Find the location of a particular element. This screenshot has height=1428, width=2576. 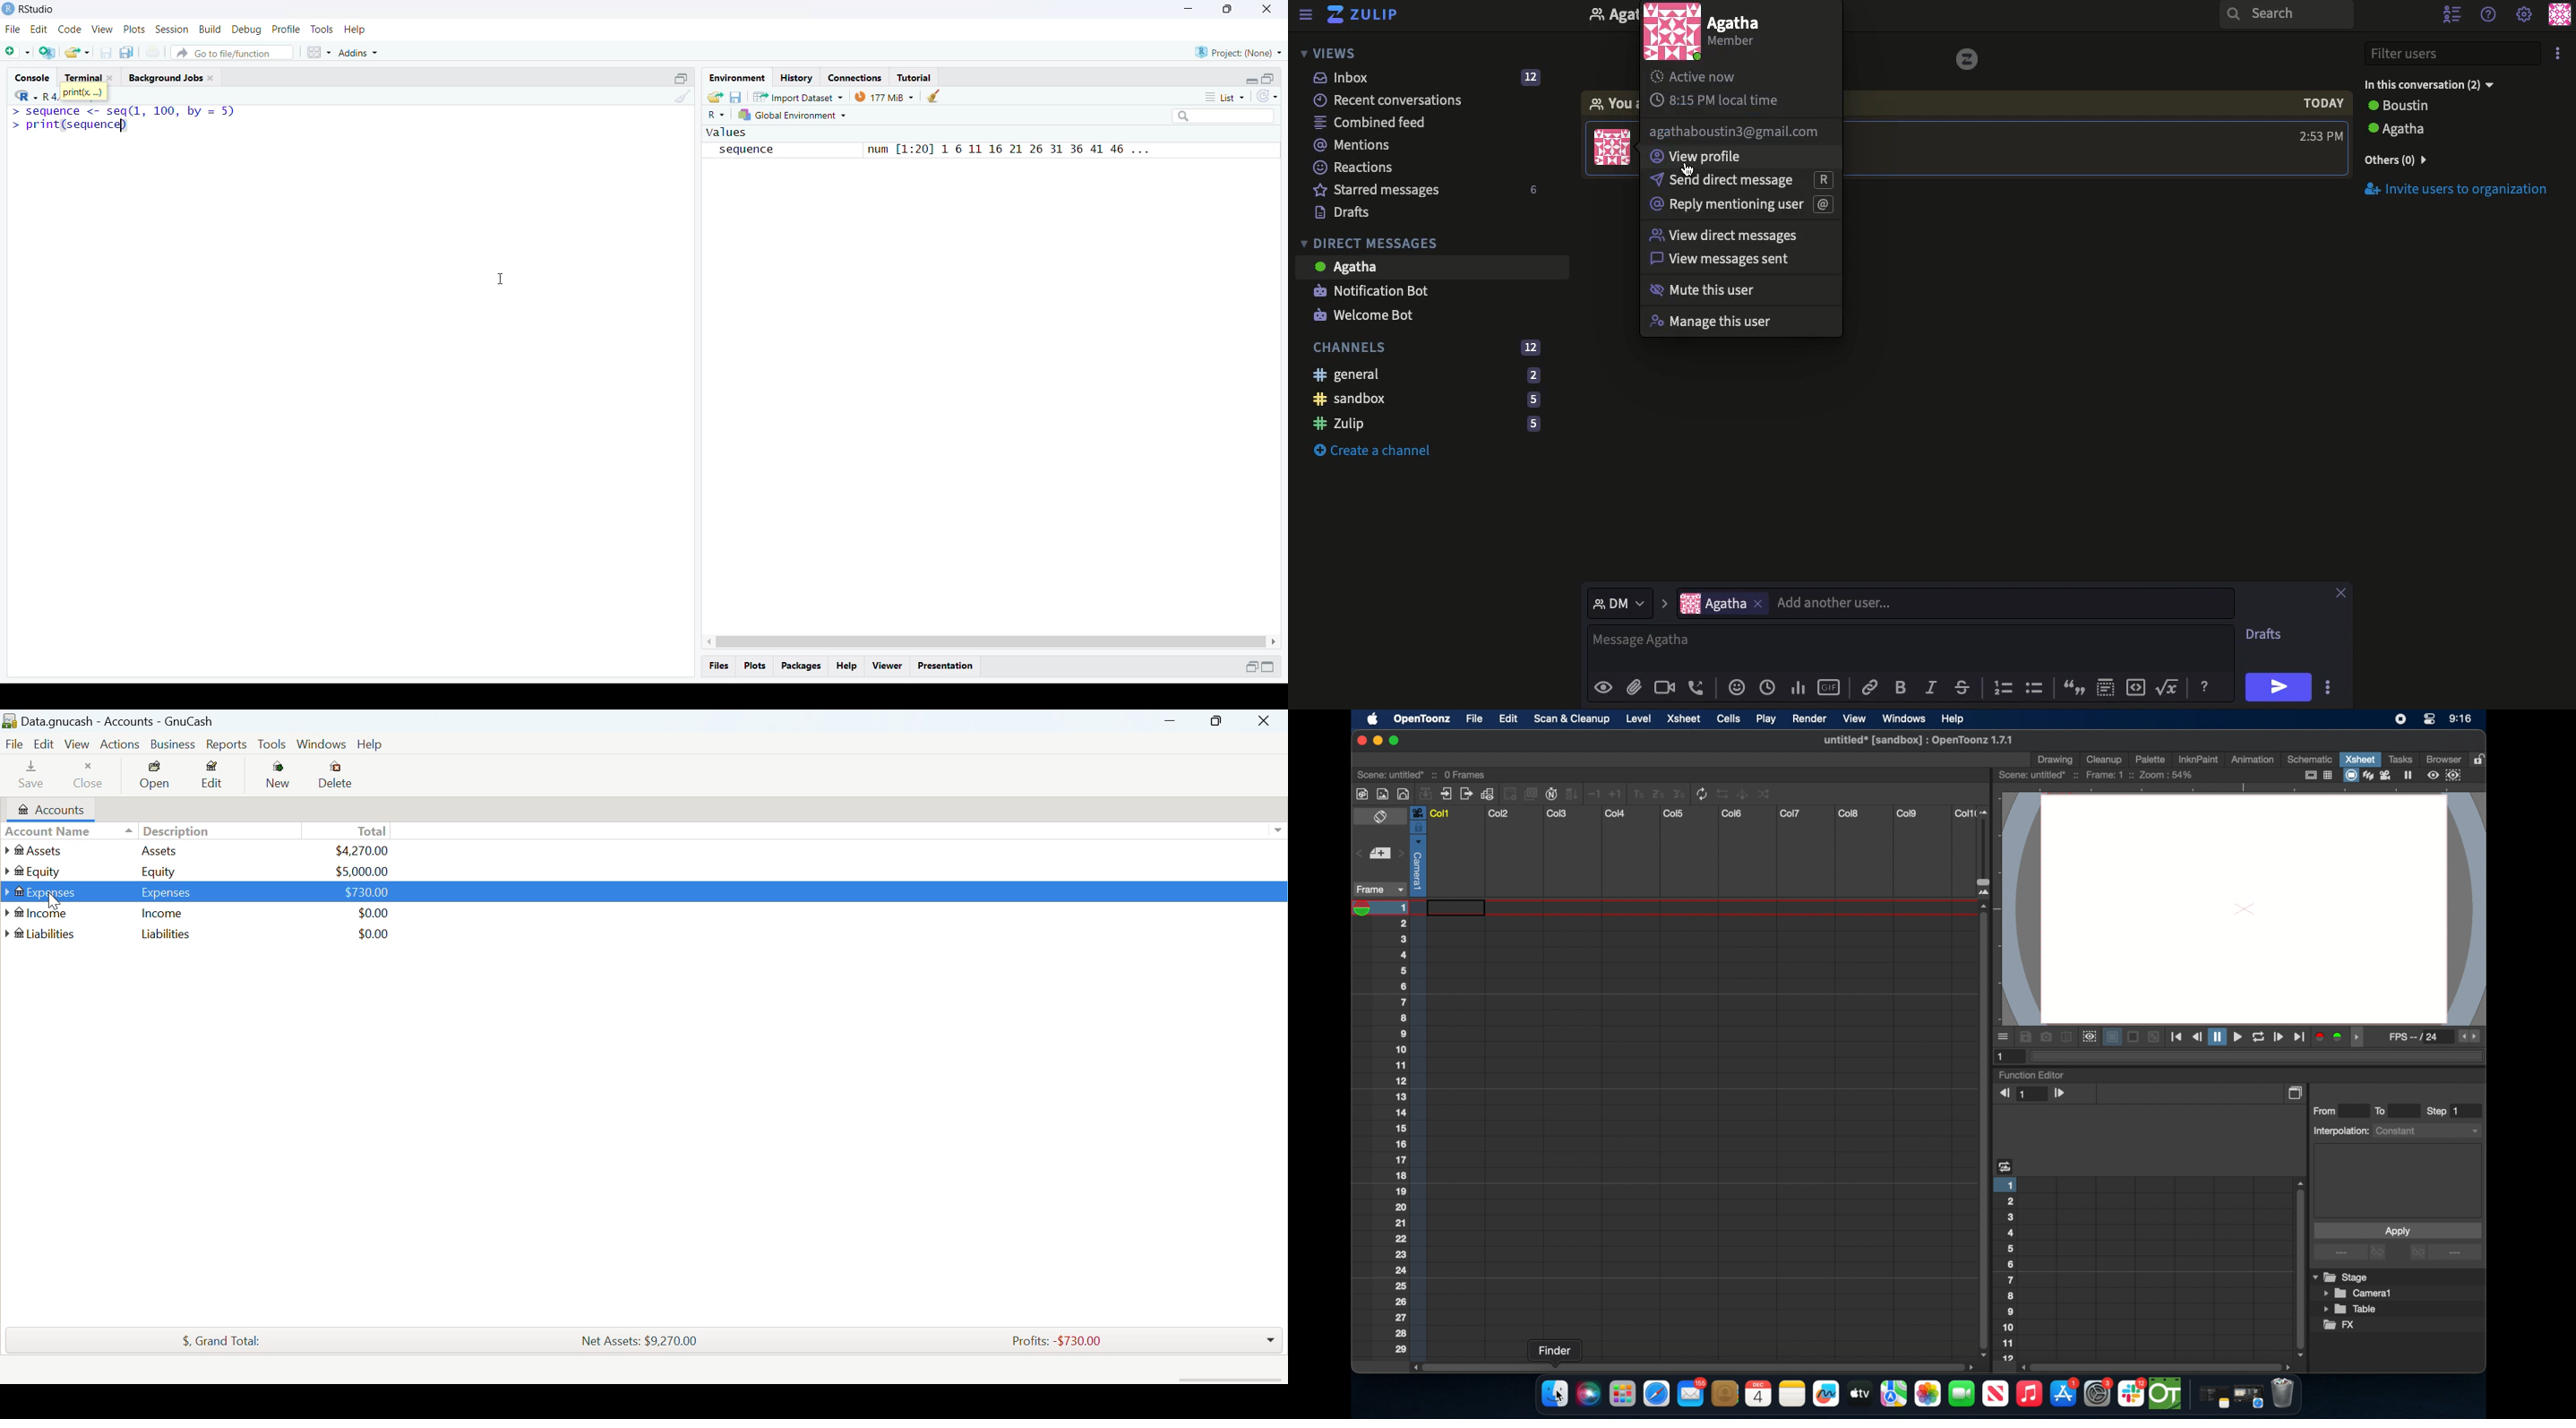

Combined feed is located at coordinates (1371, 121).